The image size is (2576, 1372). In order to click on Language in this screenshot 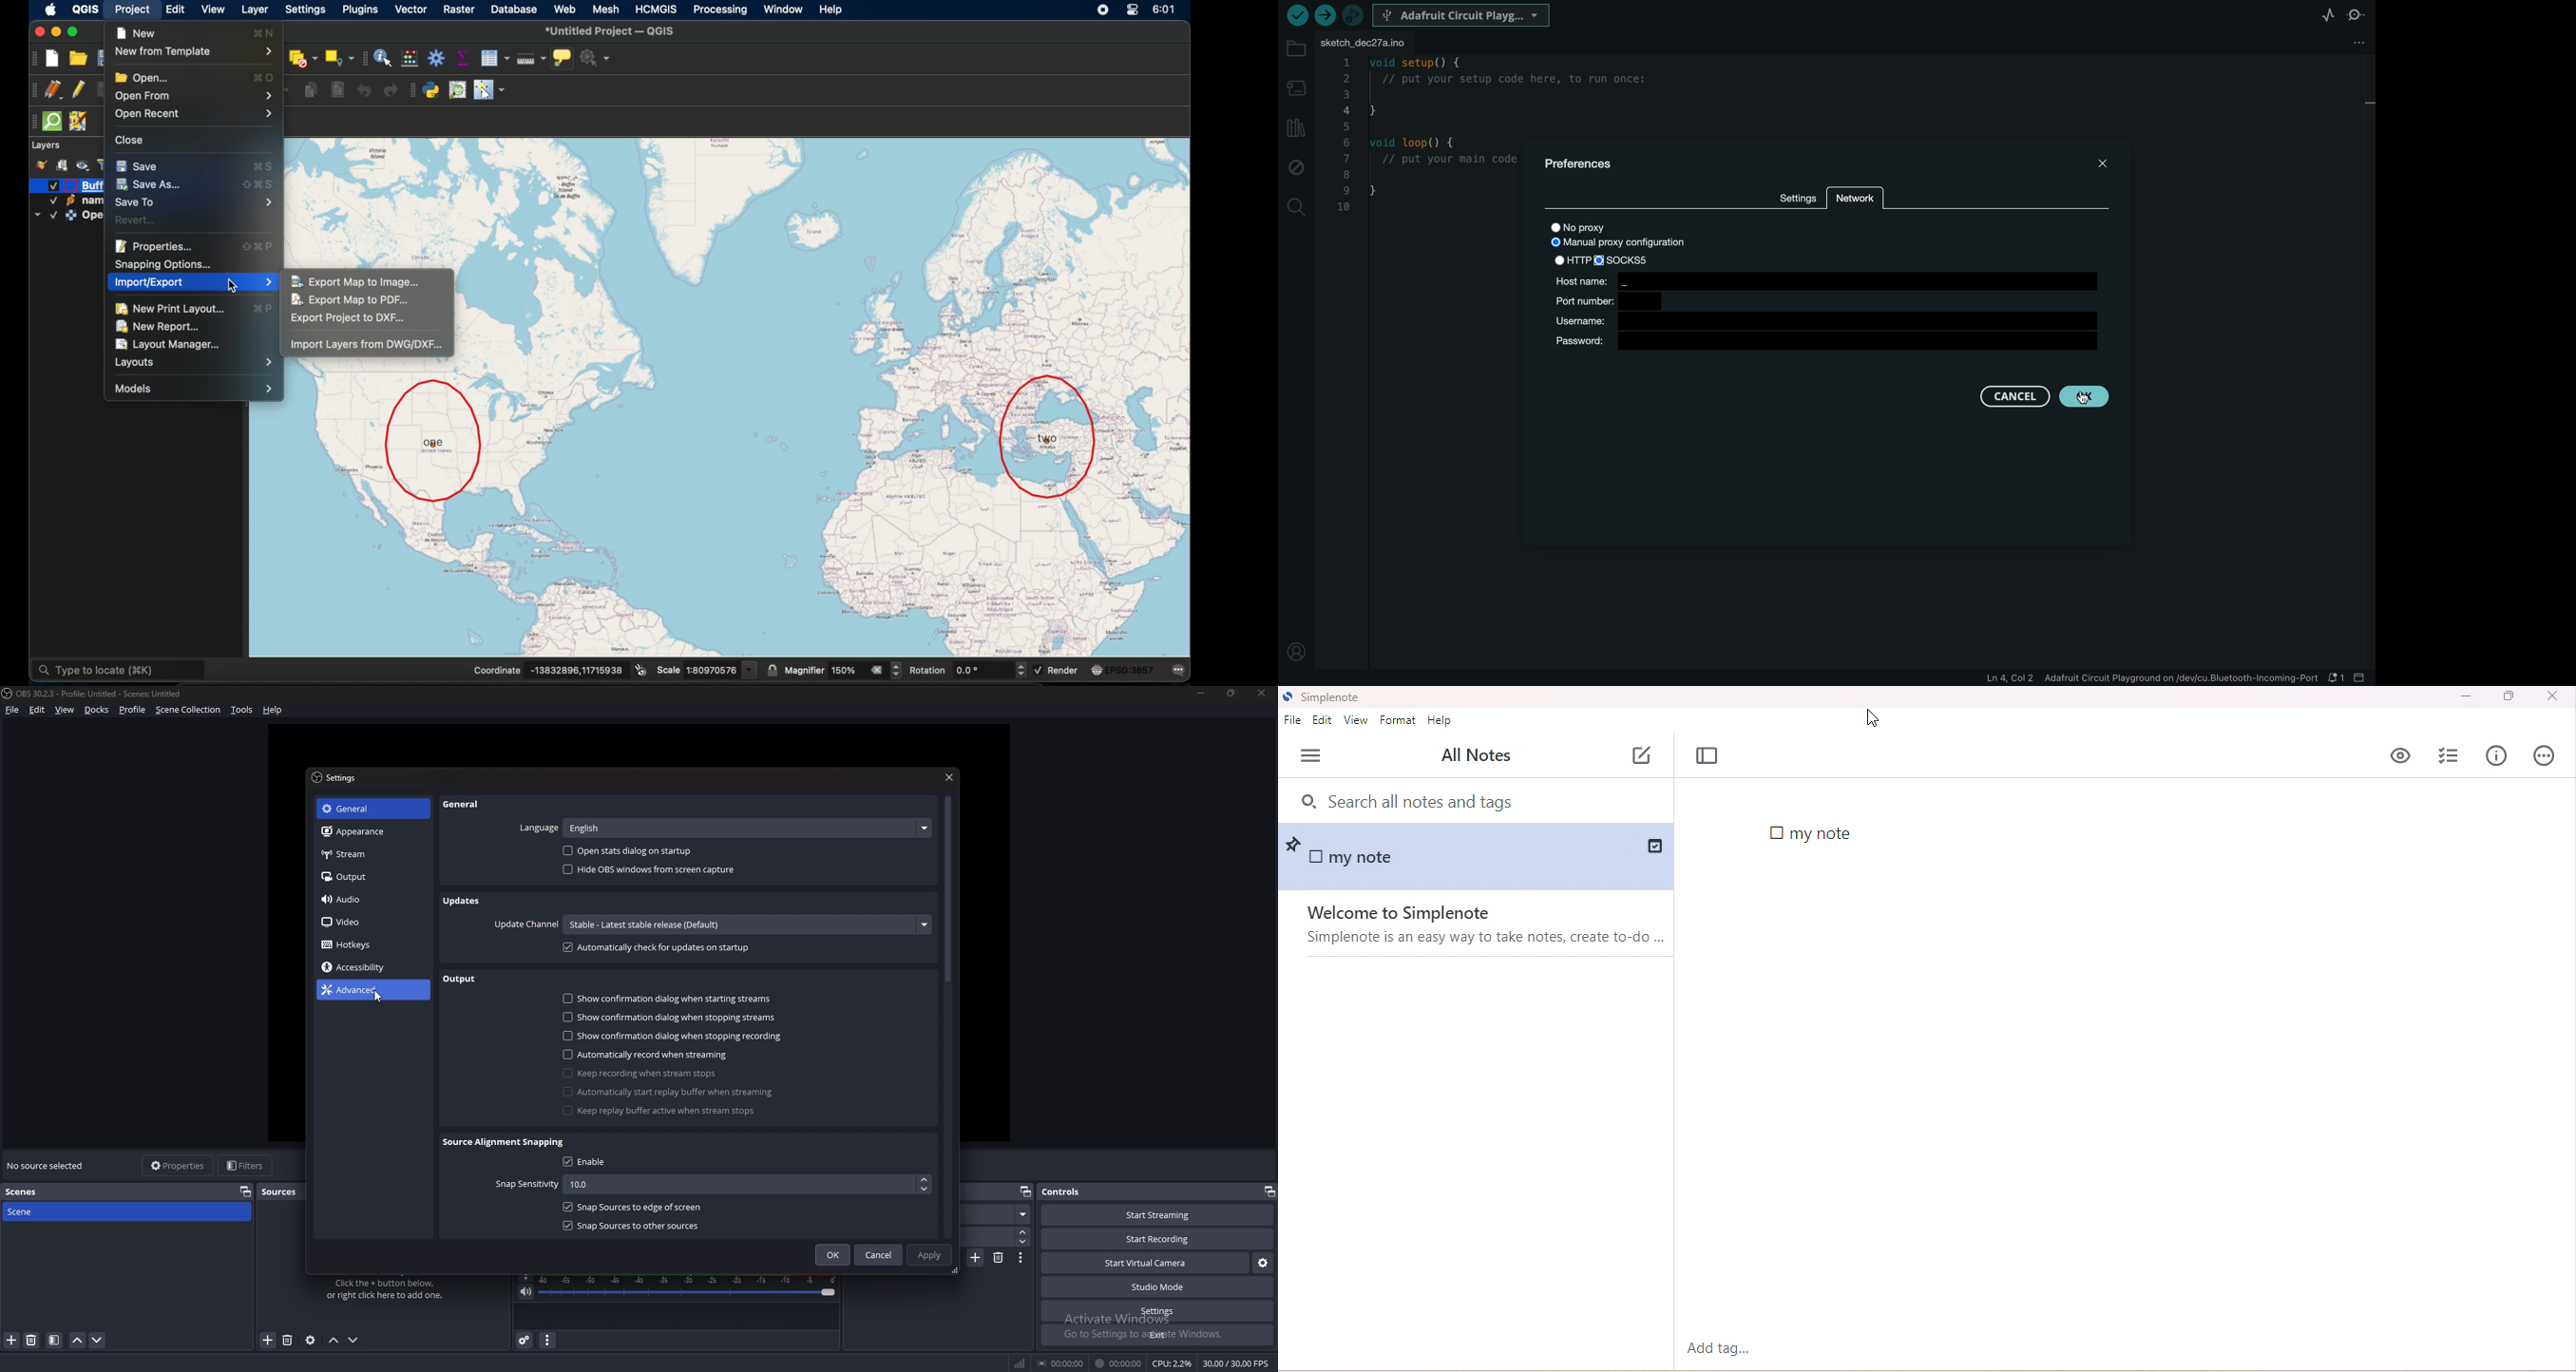, I will do `click(724, 827)`.